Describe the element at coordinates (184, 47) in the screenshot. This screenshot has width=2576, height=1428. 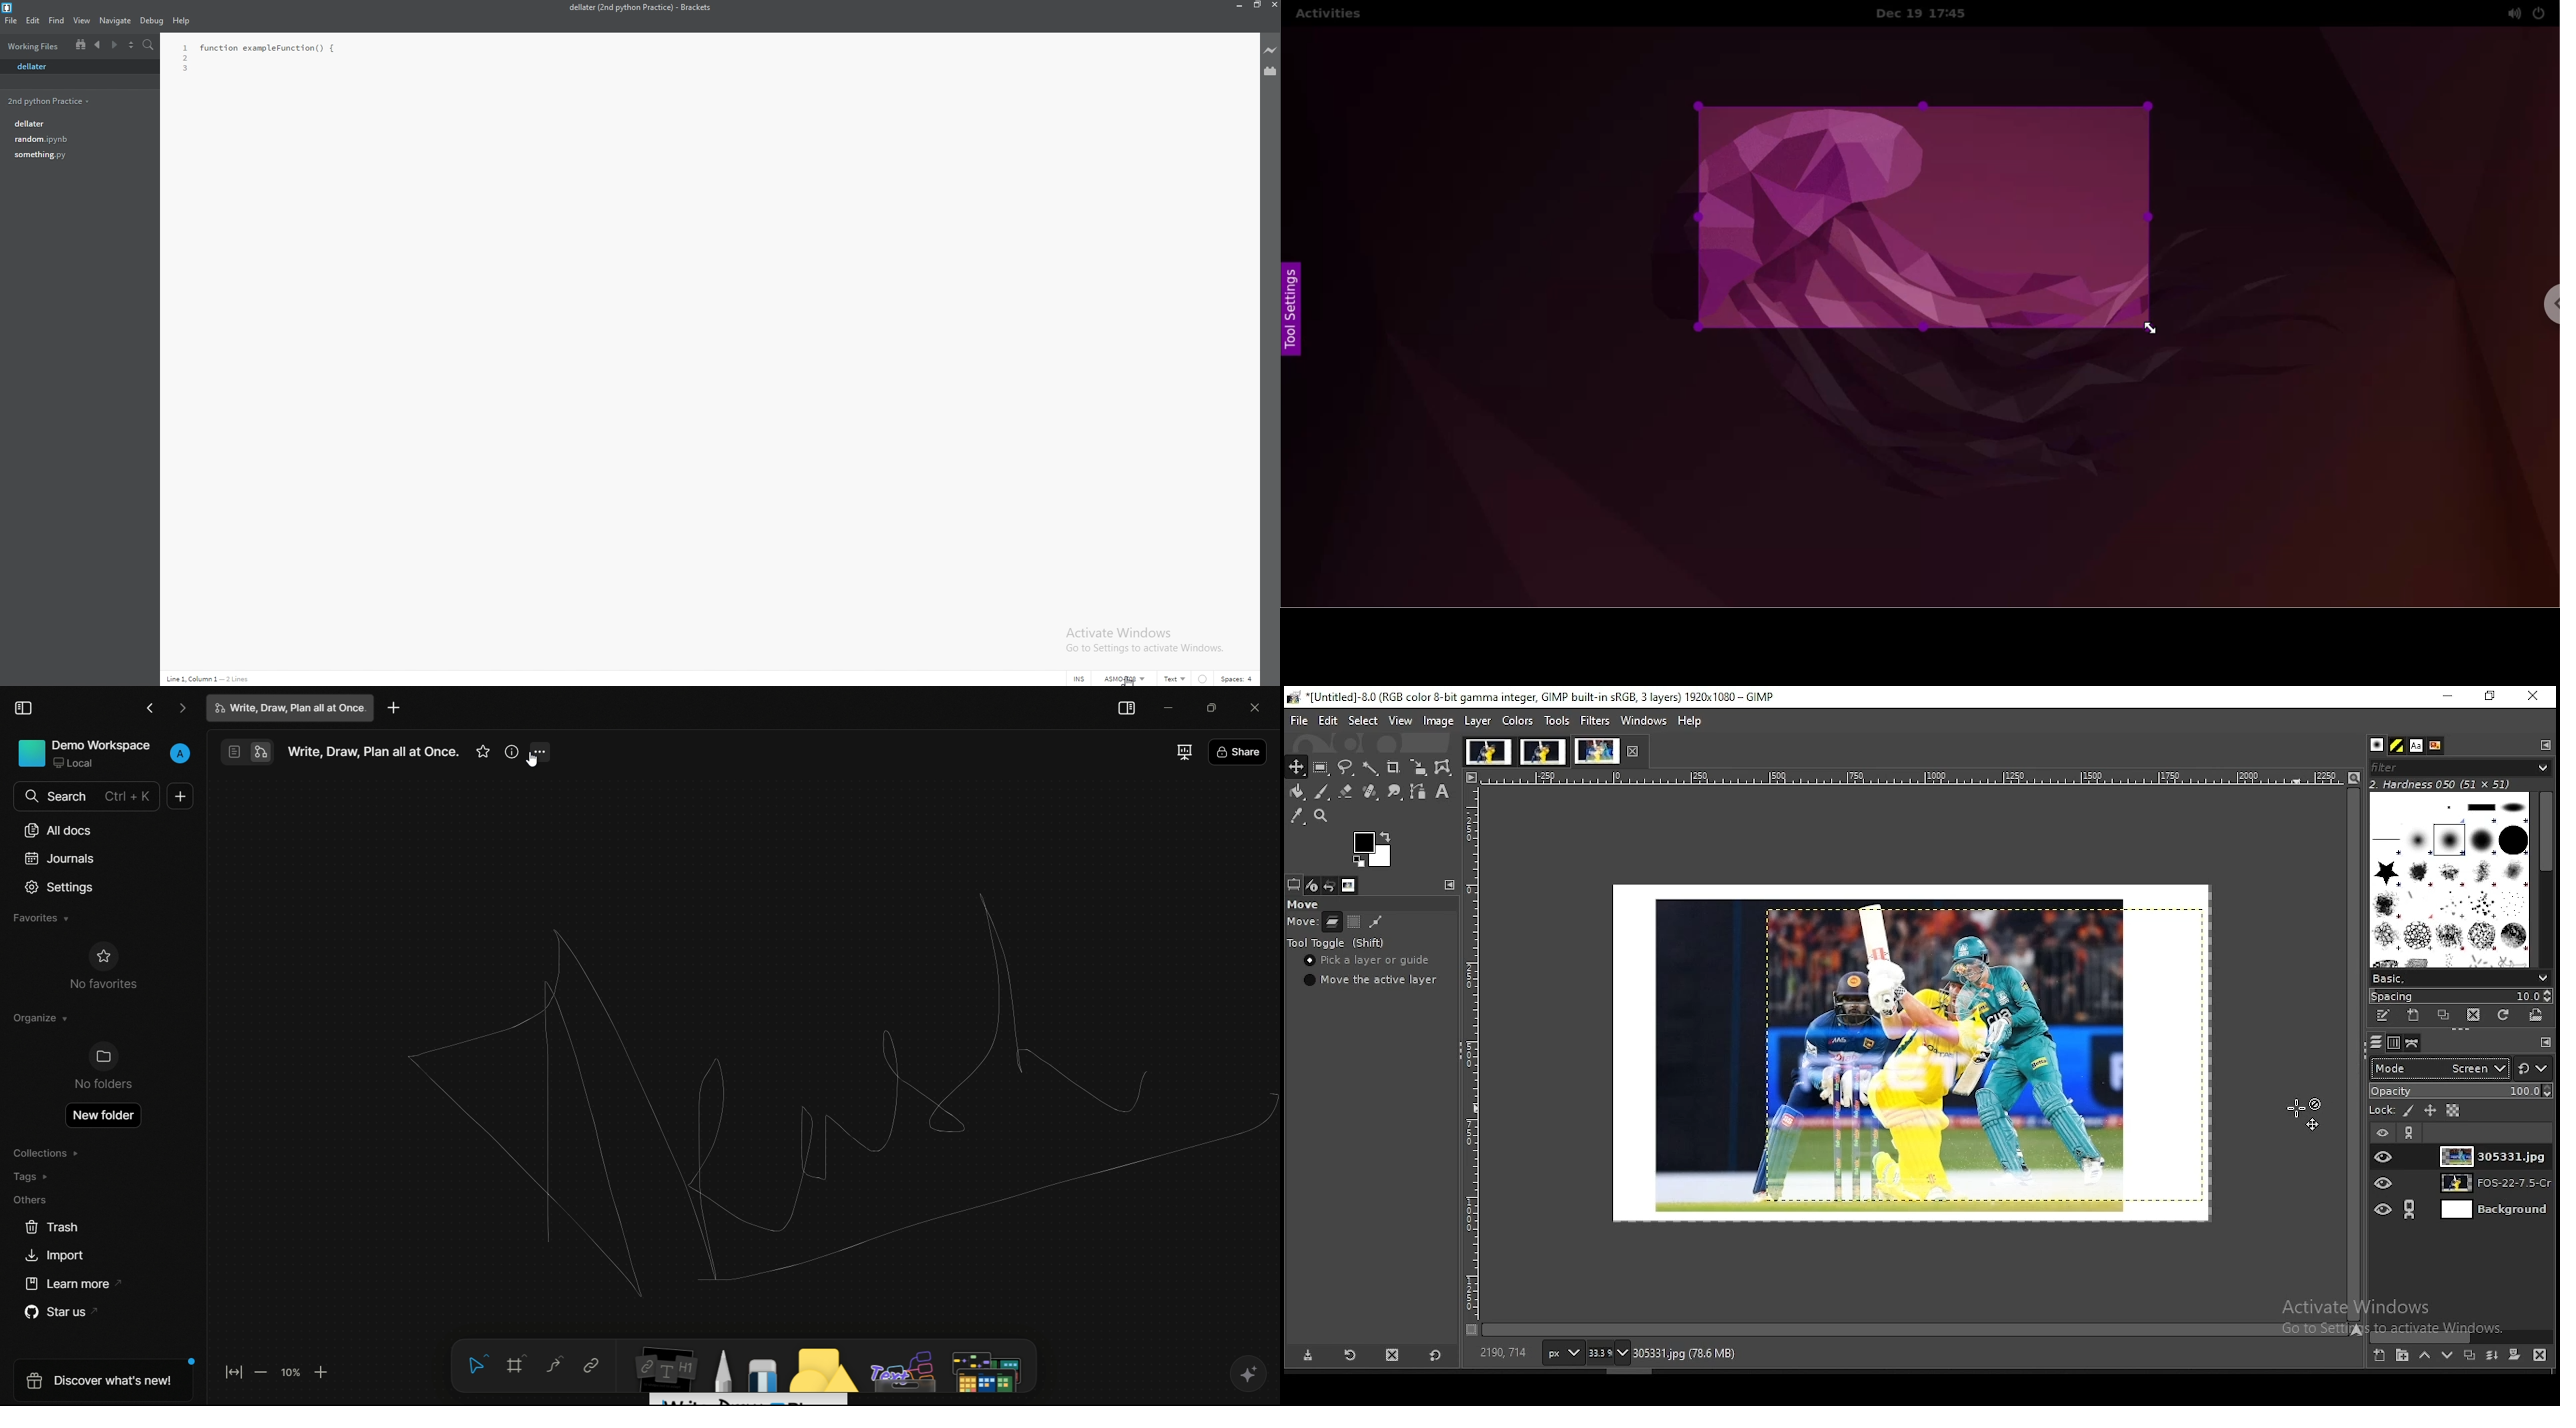
I see `1` at that location.